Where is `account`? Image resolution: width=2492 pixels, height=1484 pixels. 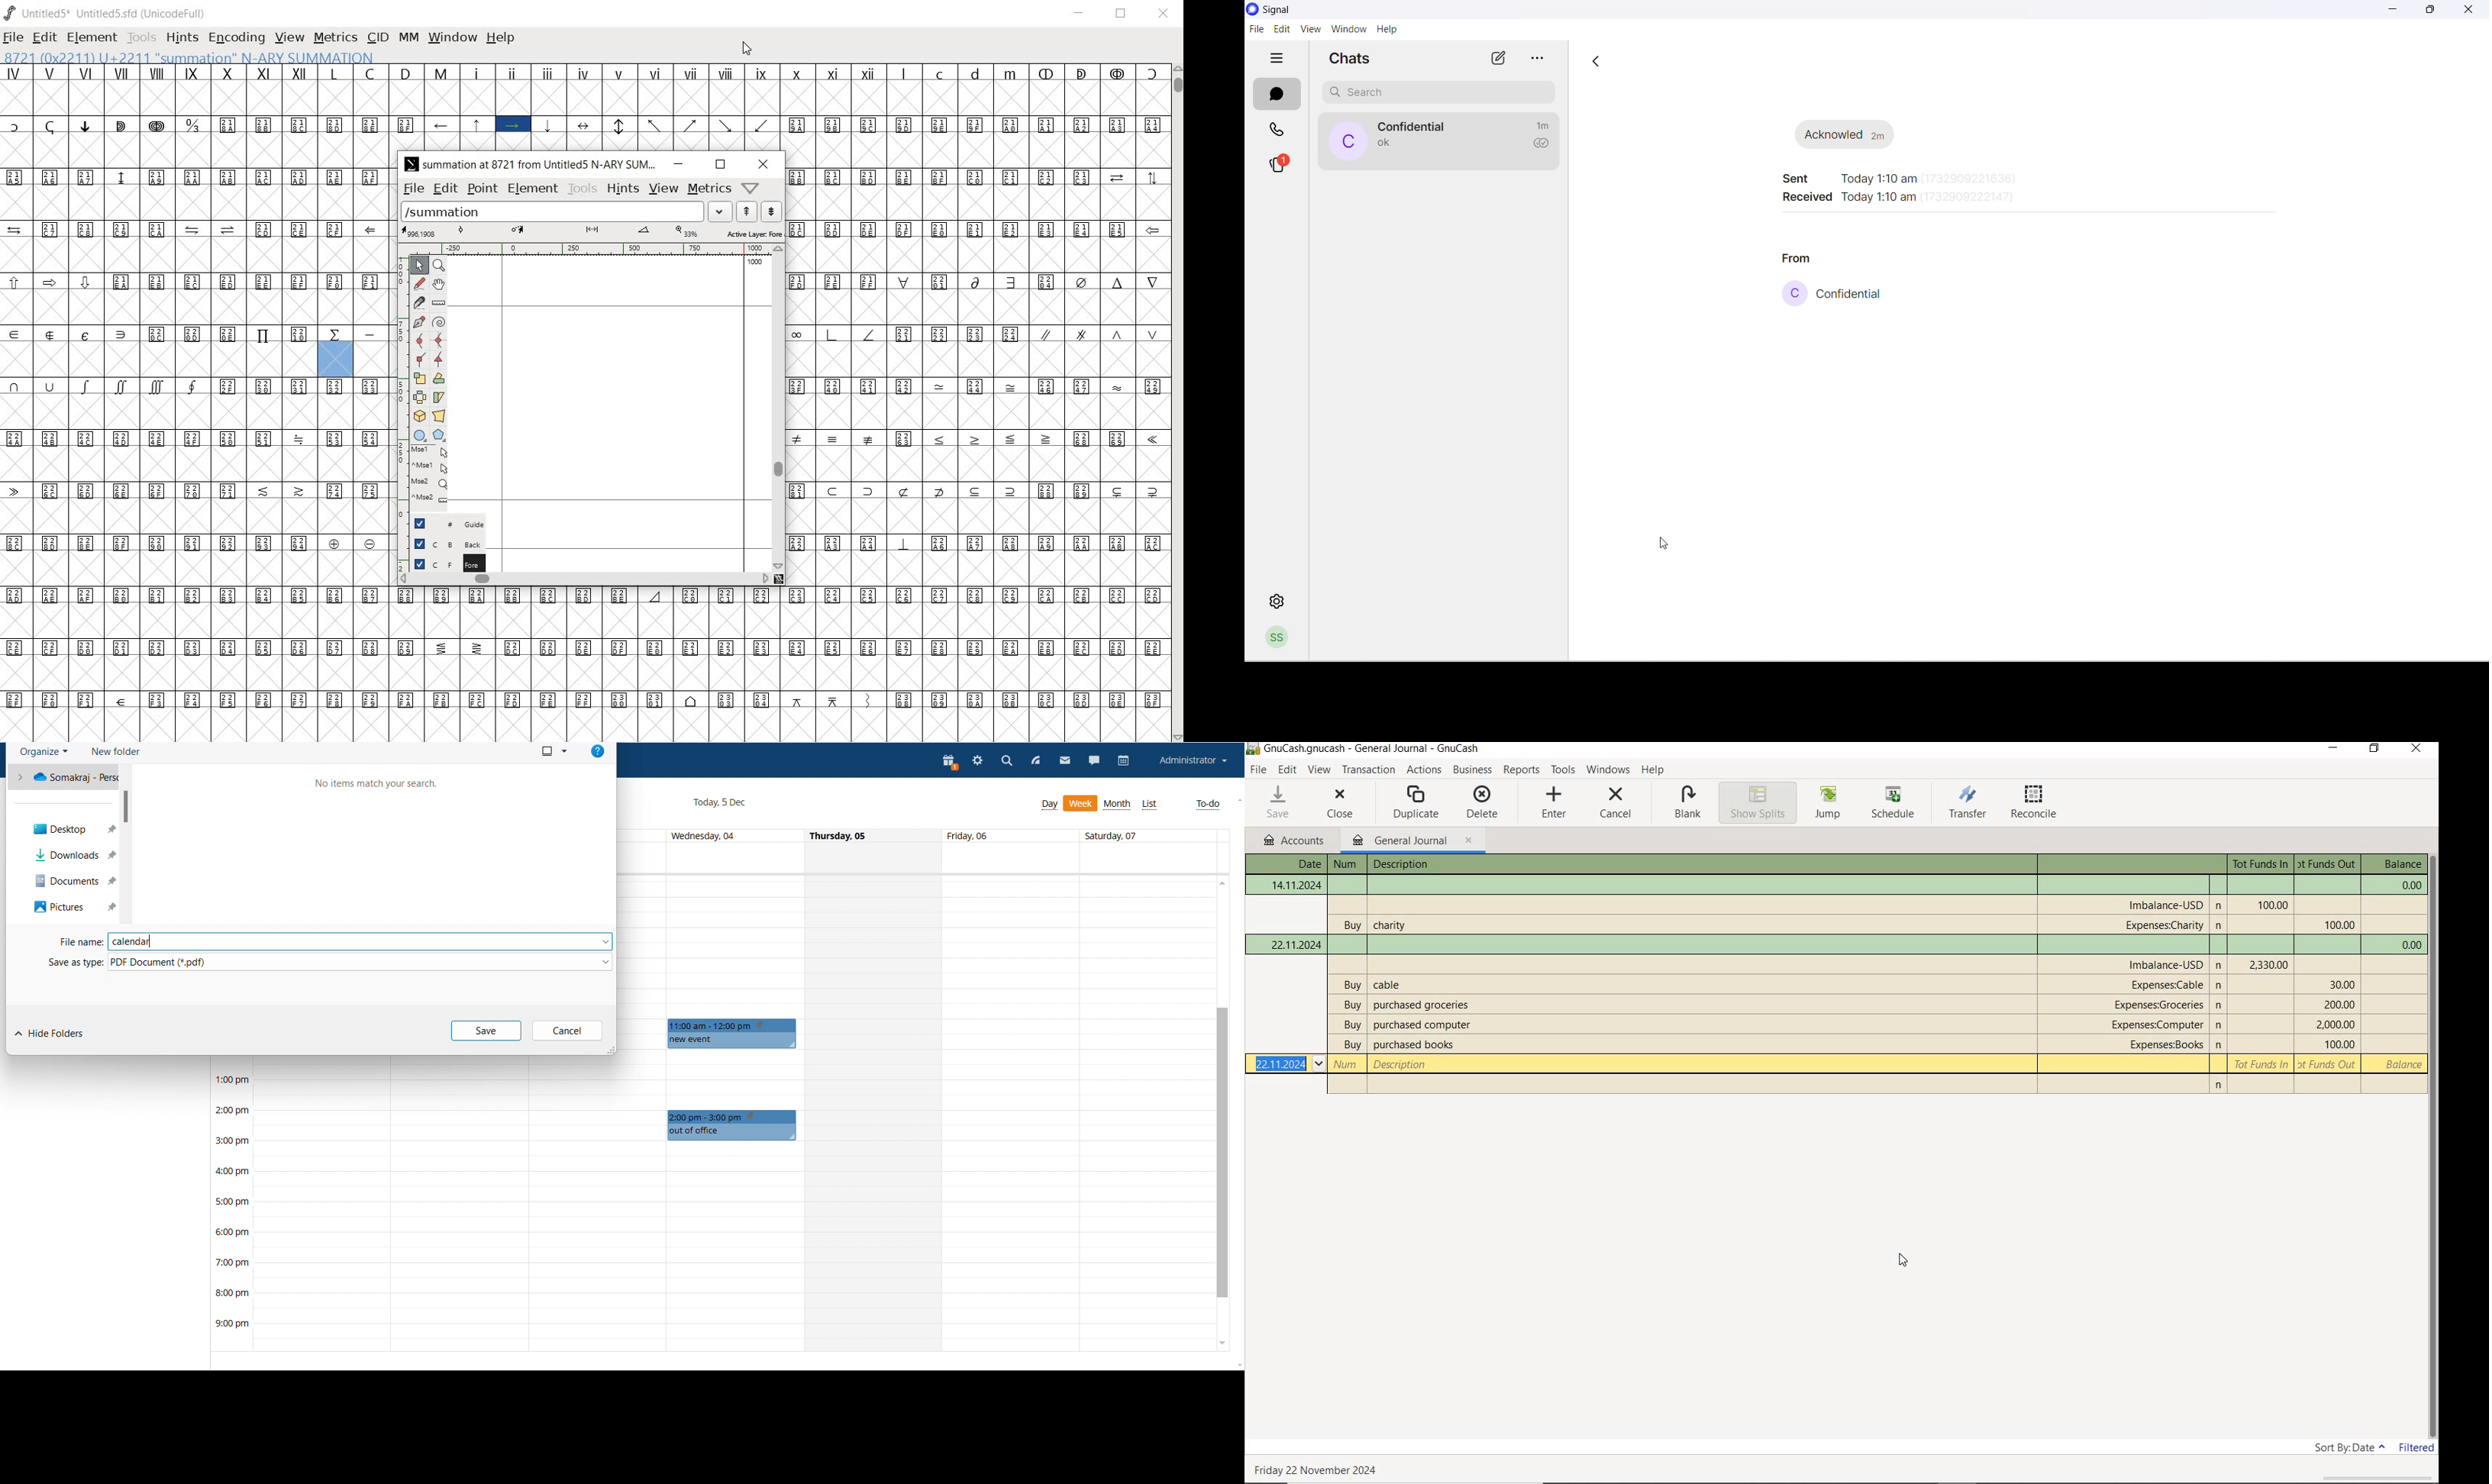
account is located at coordinates (2164, 925).